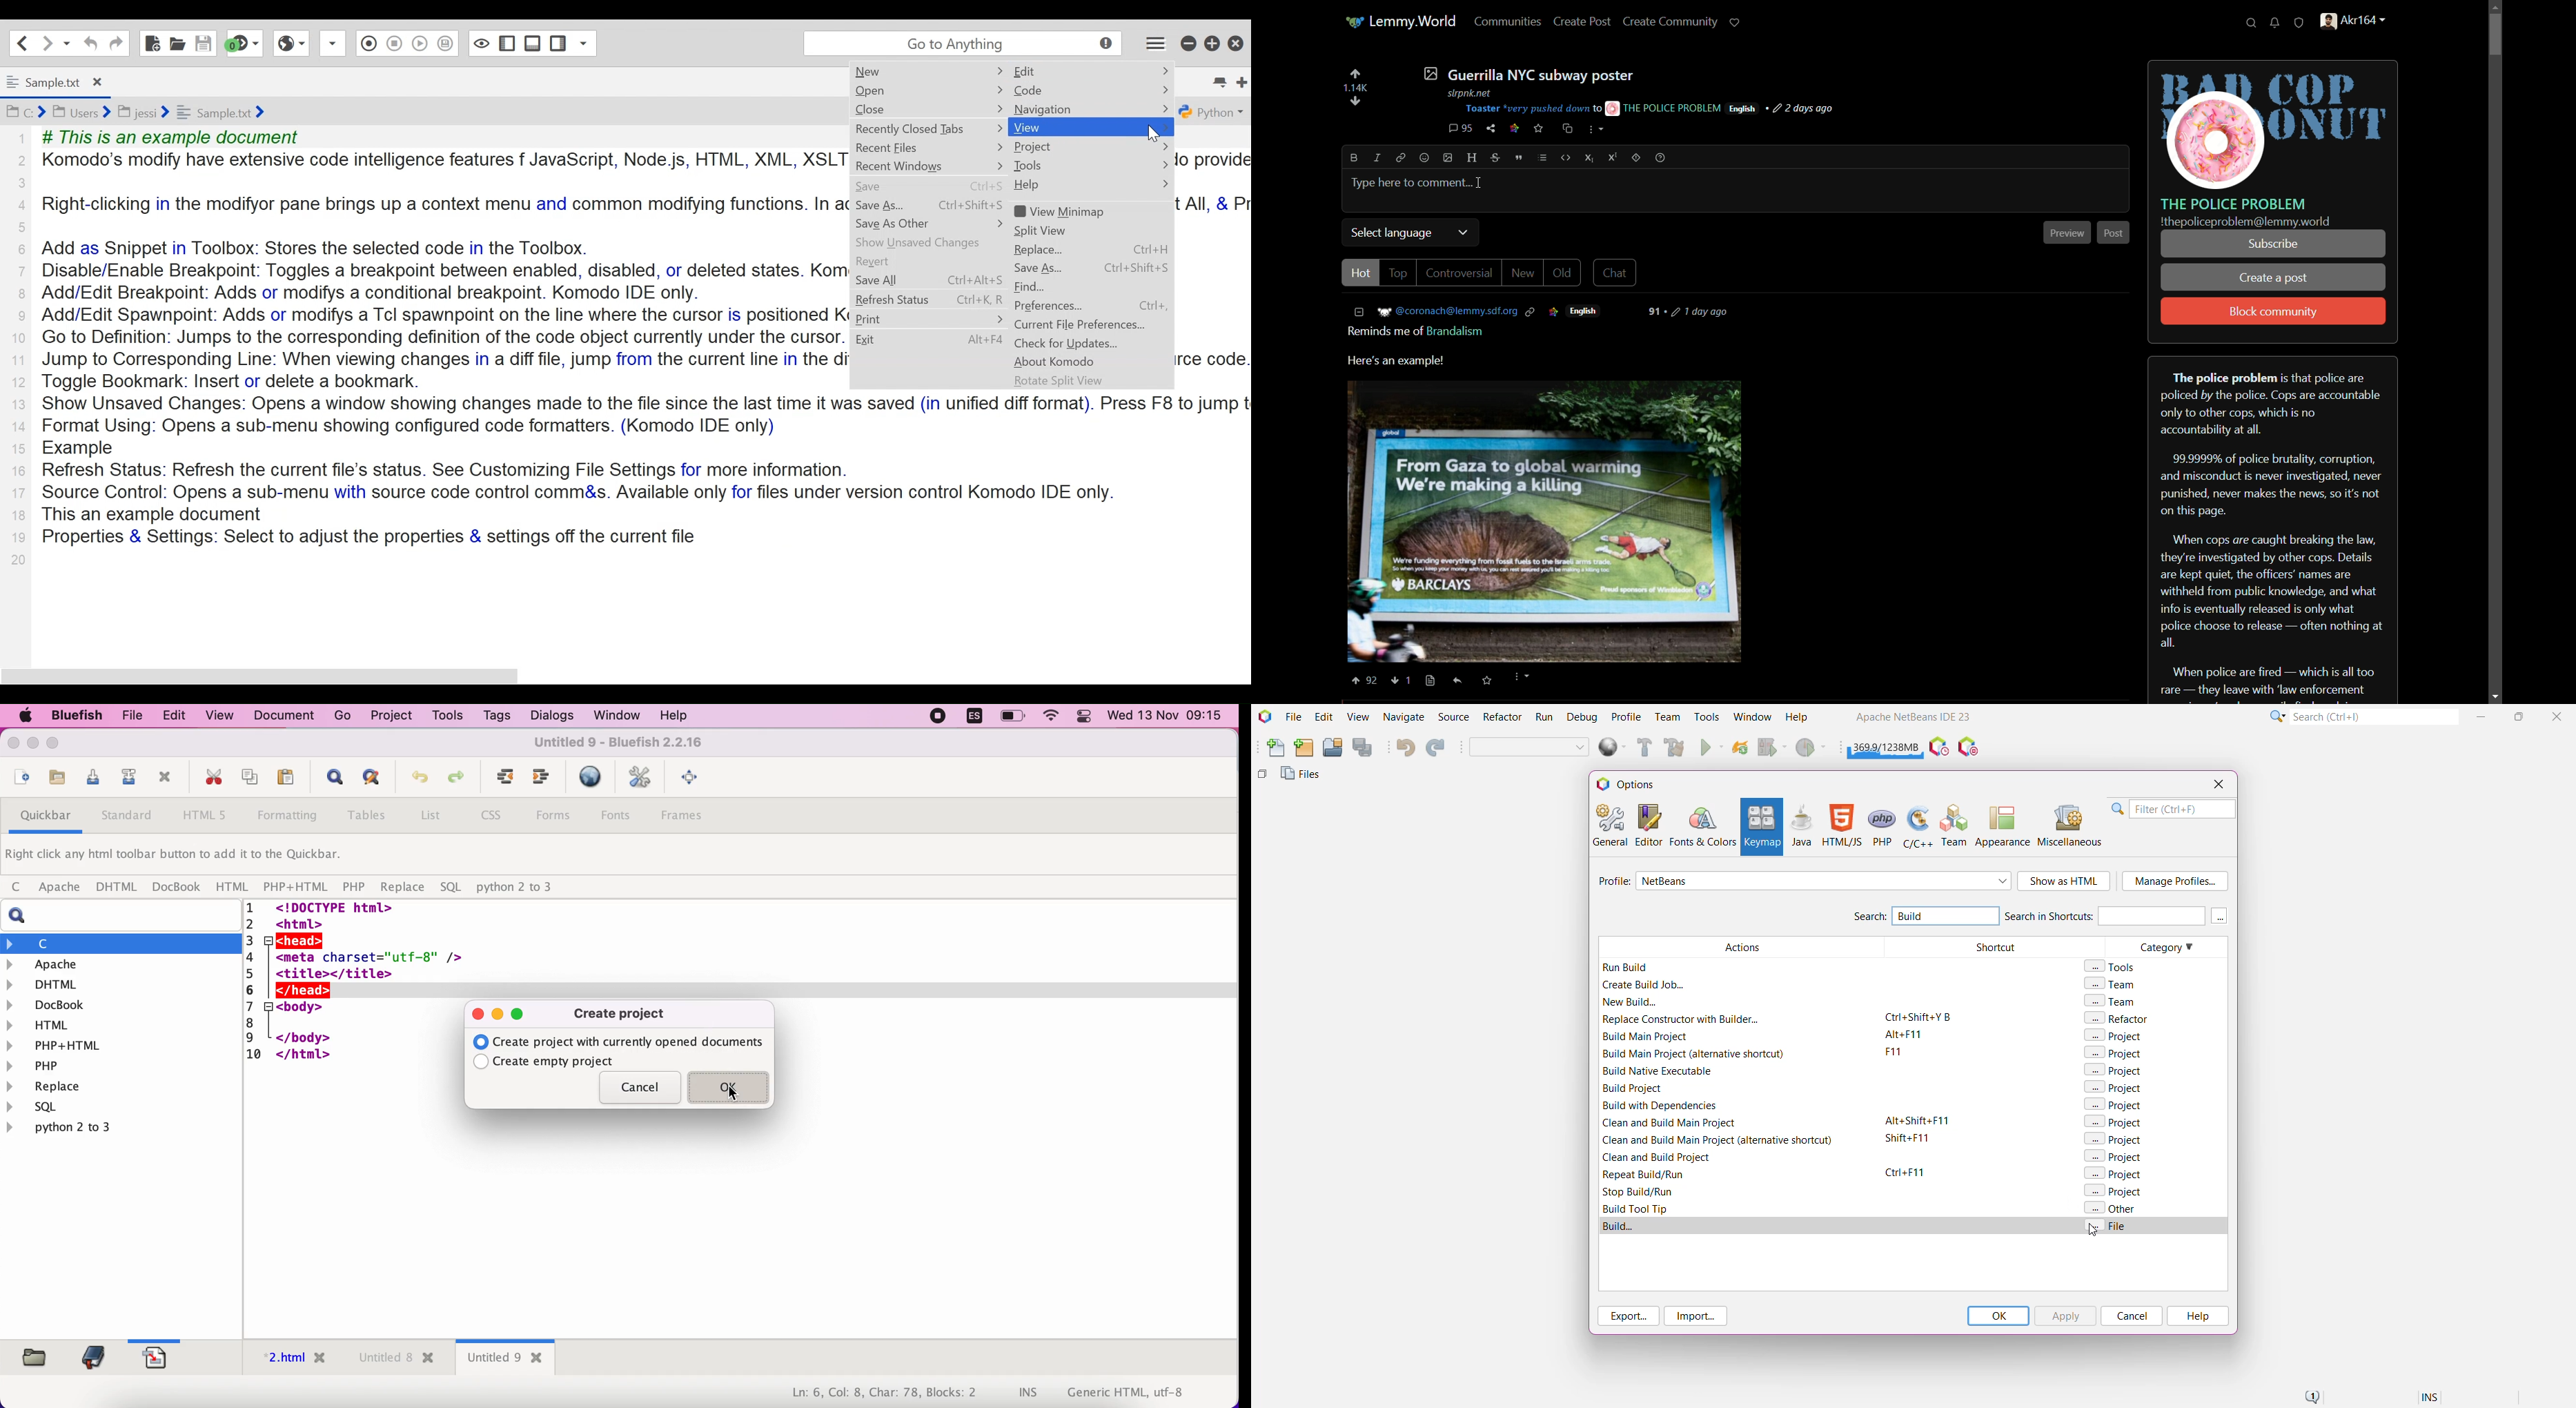 The height and width of the screenshot is (1428, 2576). I want to click on php+html, so click(120, 1044).